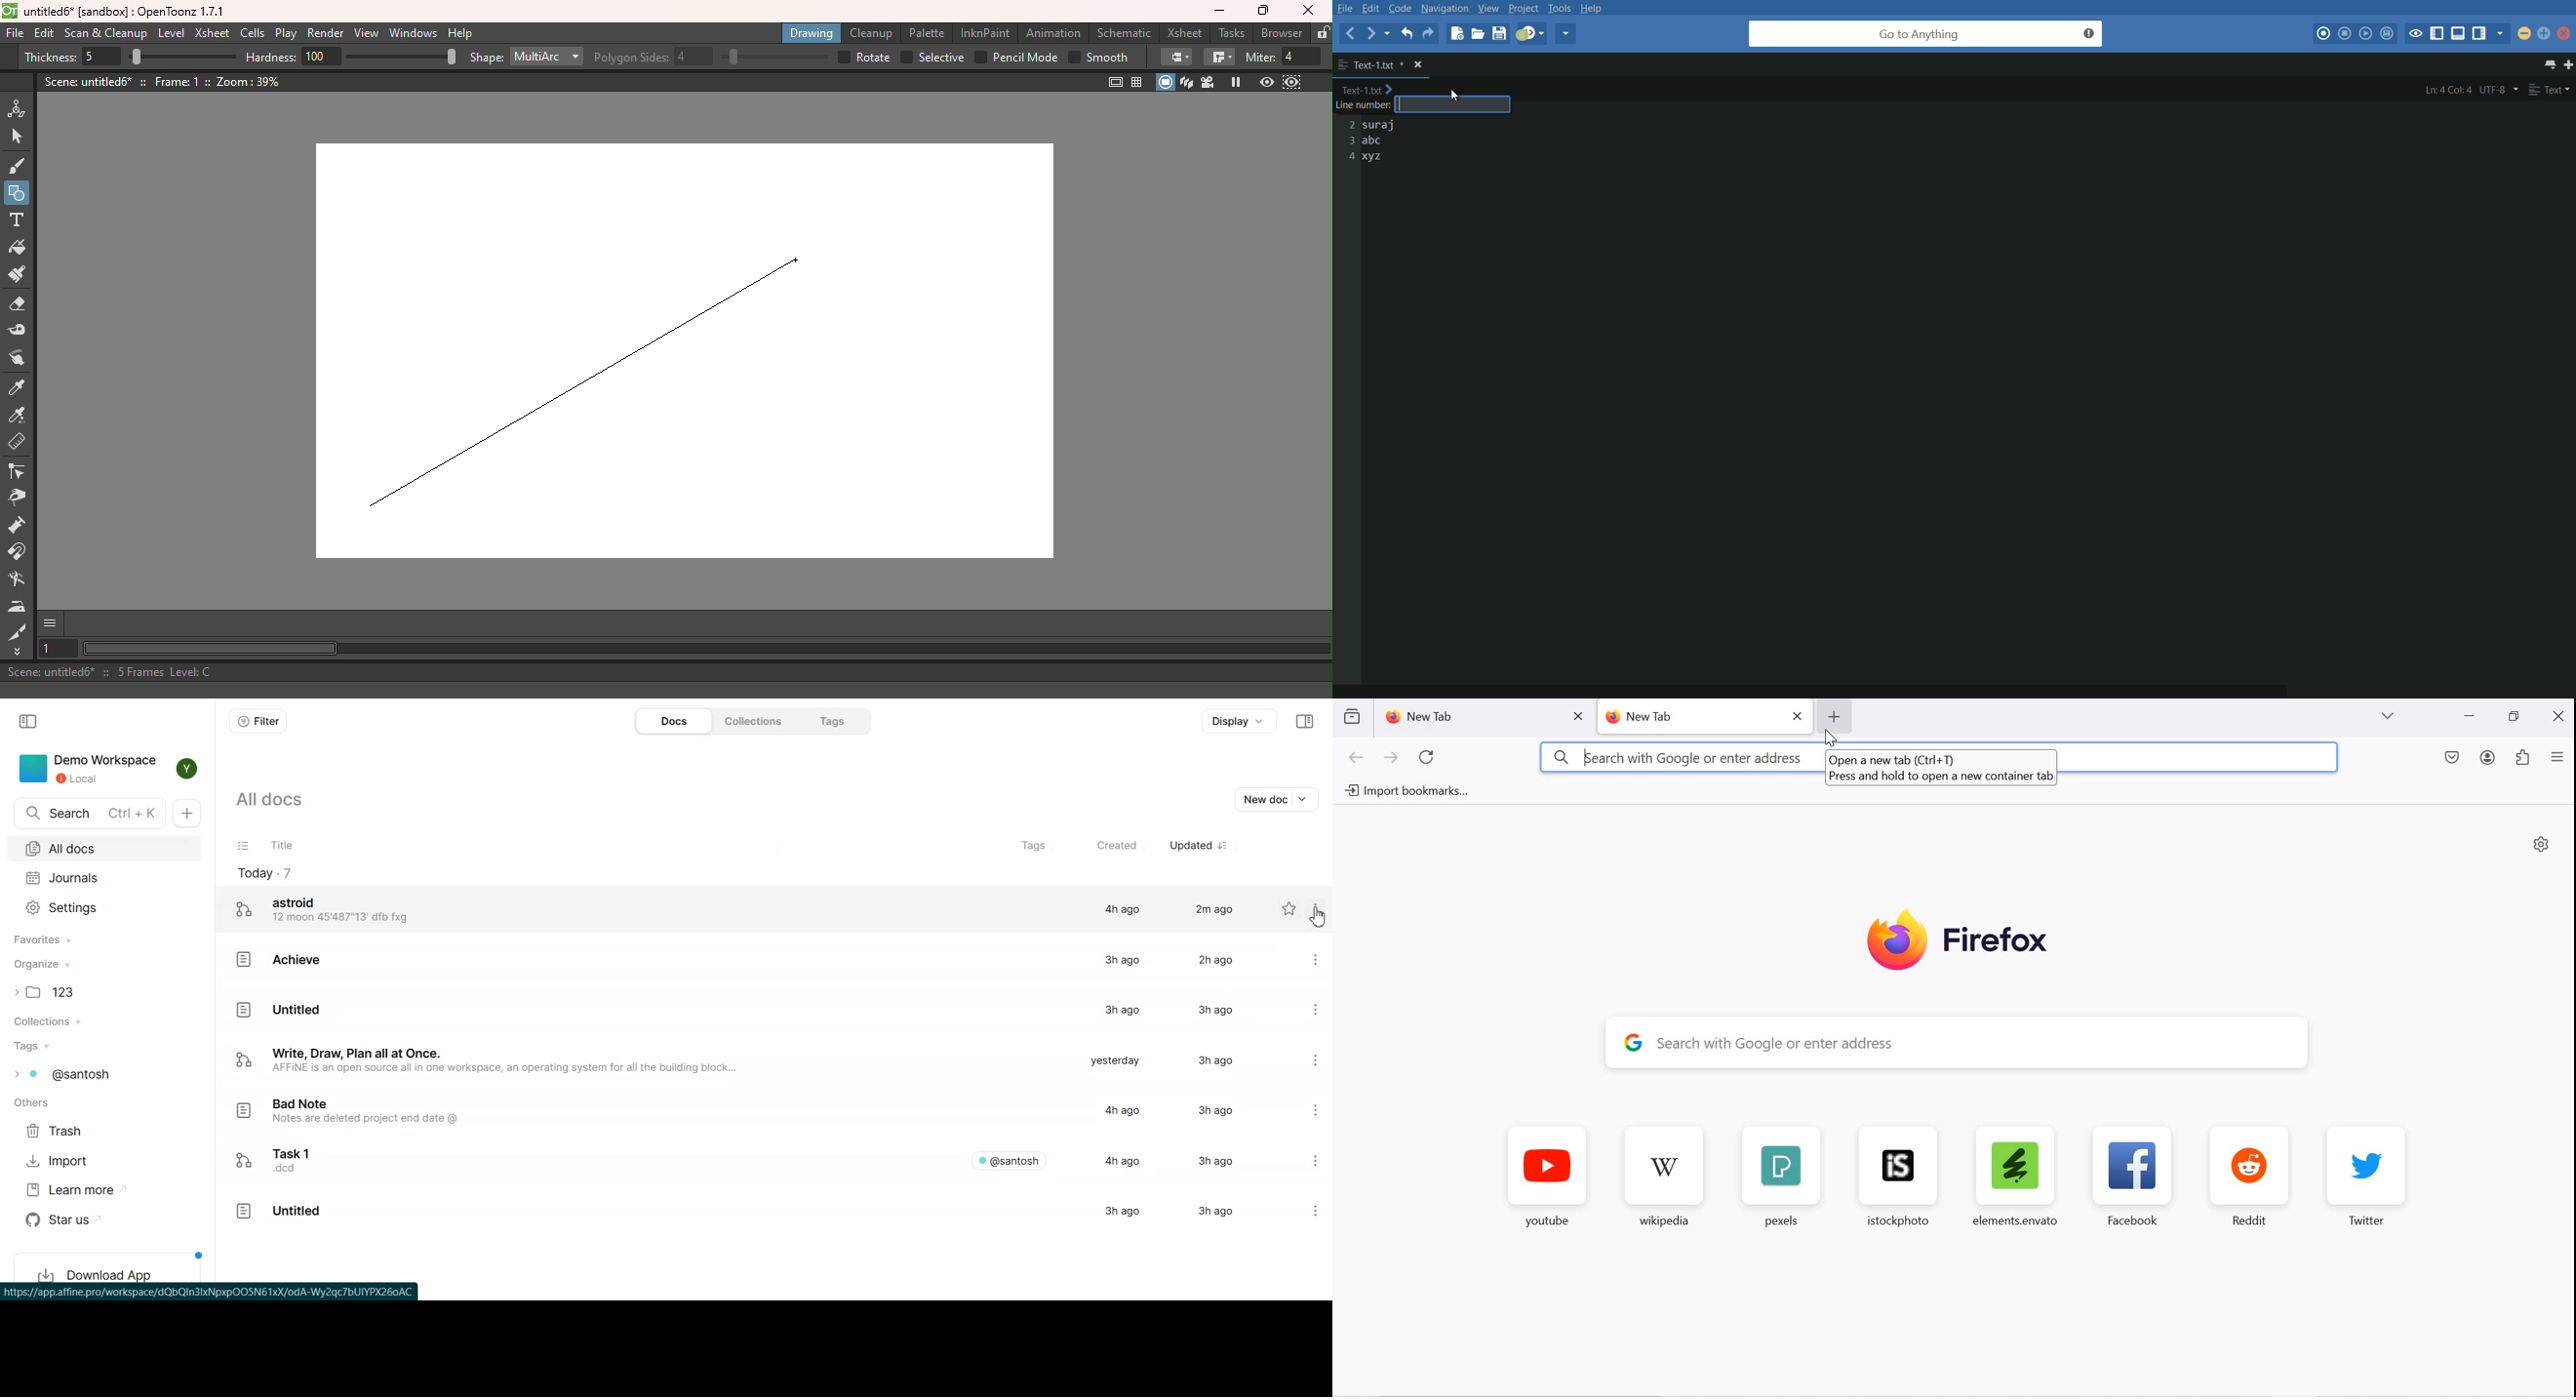 The image size is (2576, 1400). I want to click on reload, so click(1428, 757).